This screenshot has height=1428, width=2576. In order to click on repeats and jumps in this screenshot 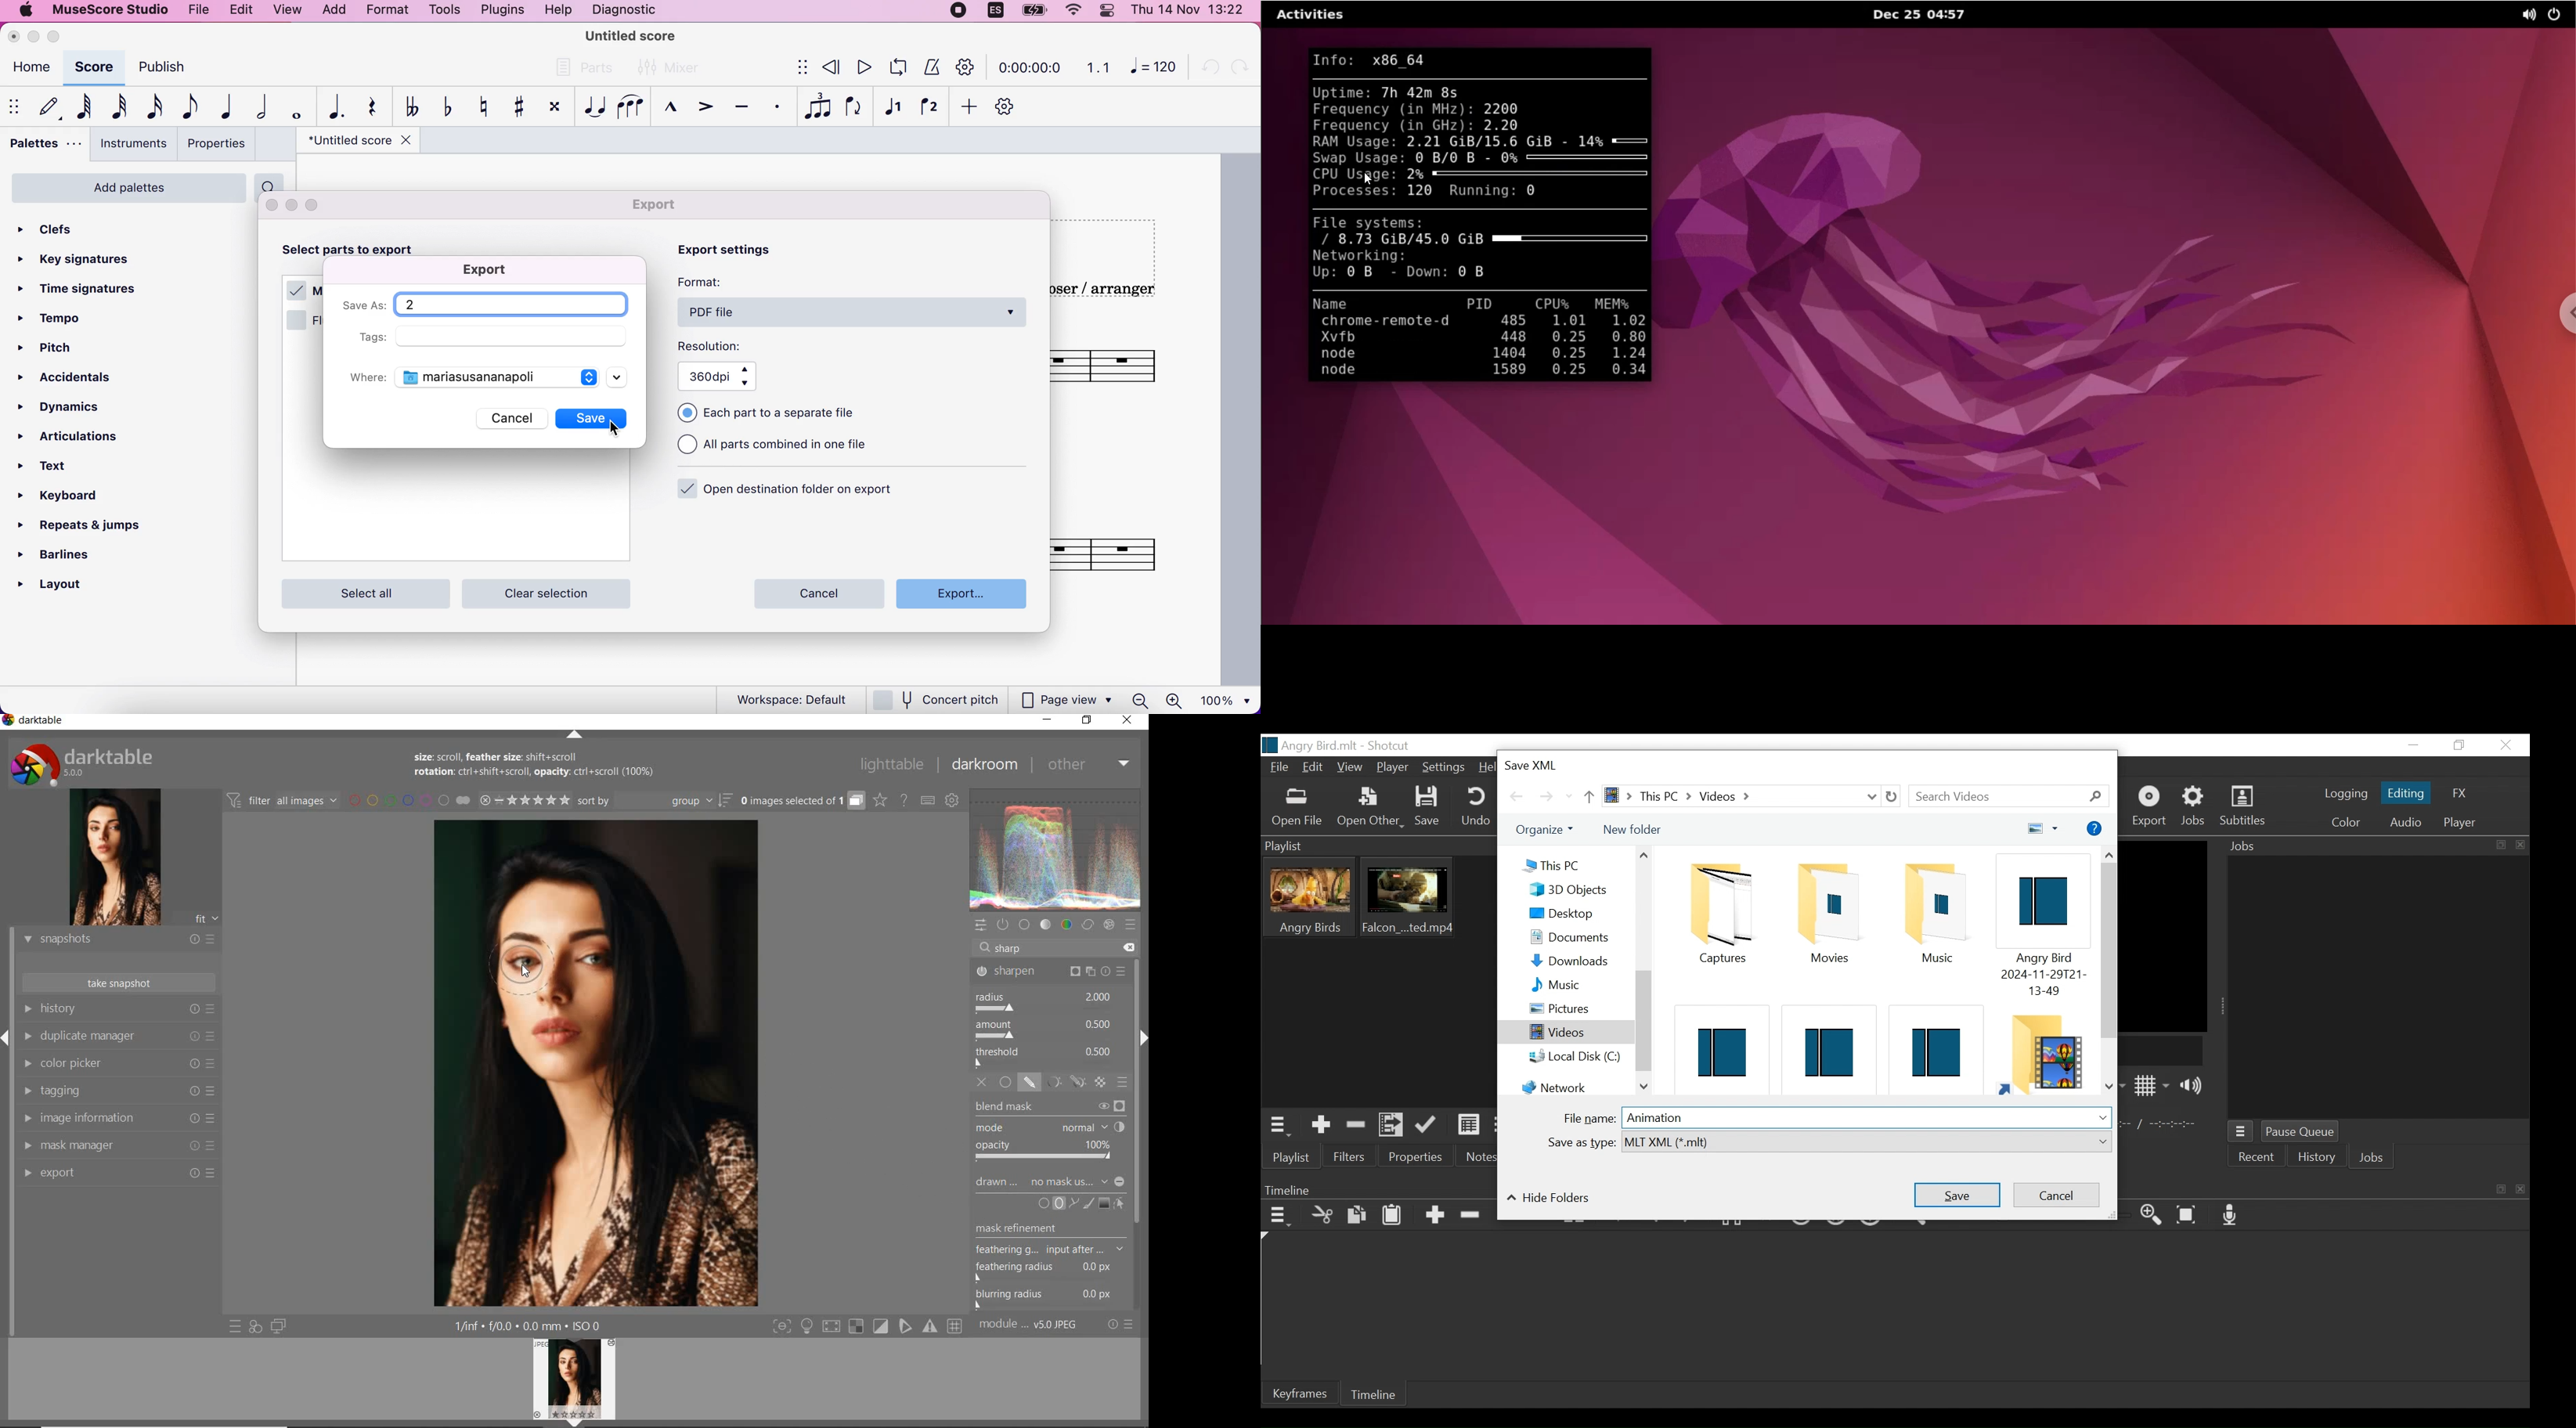, I will do `click(92, 528)`.